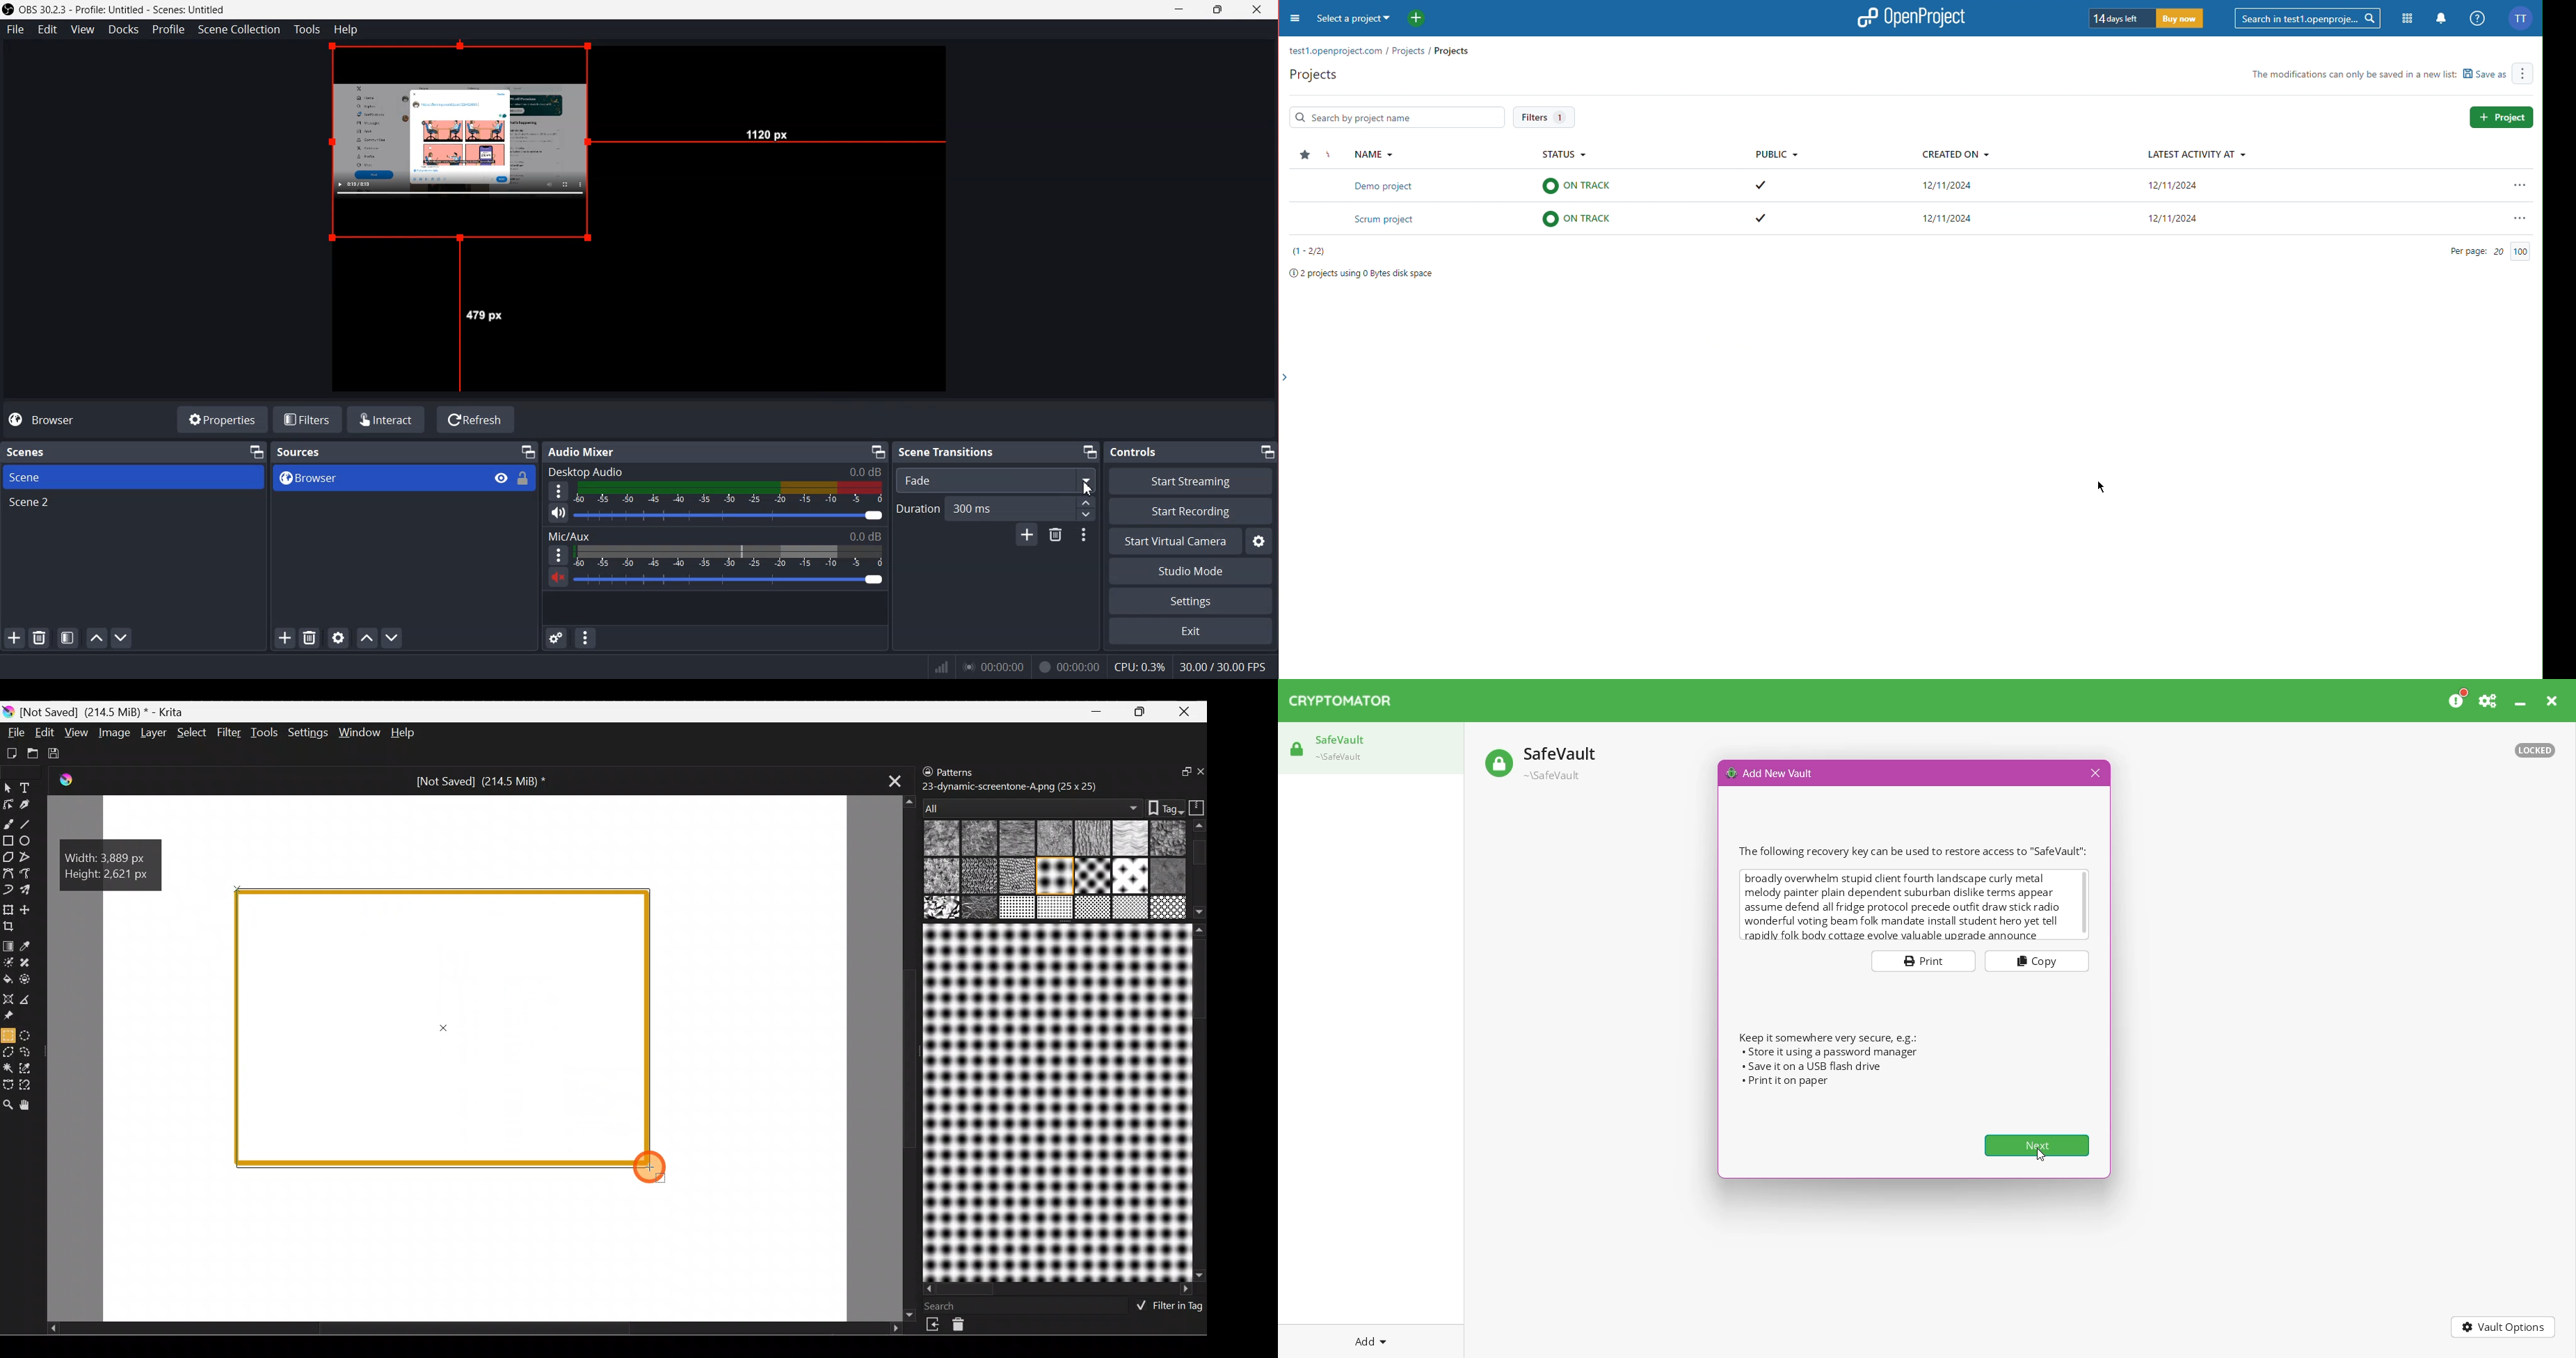 This screenshot has height=1372, width=2576. What do you see at coordinates (379, 479) in the screenshot?
I see `Browser` at bounding box center [379, 479].